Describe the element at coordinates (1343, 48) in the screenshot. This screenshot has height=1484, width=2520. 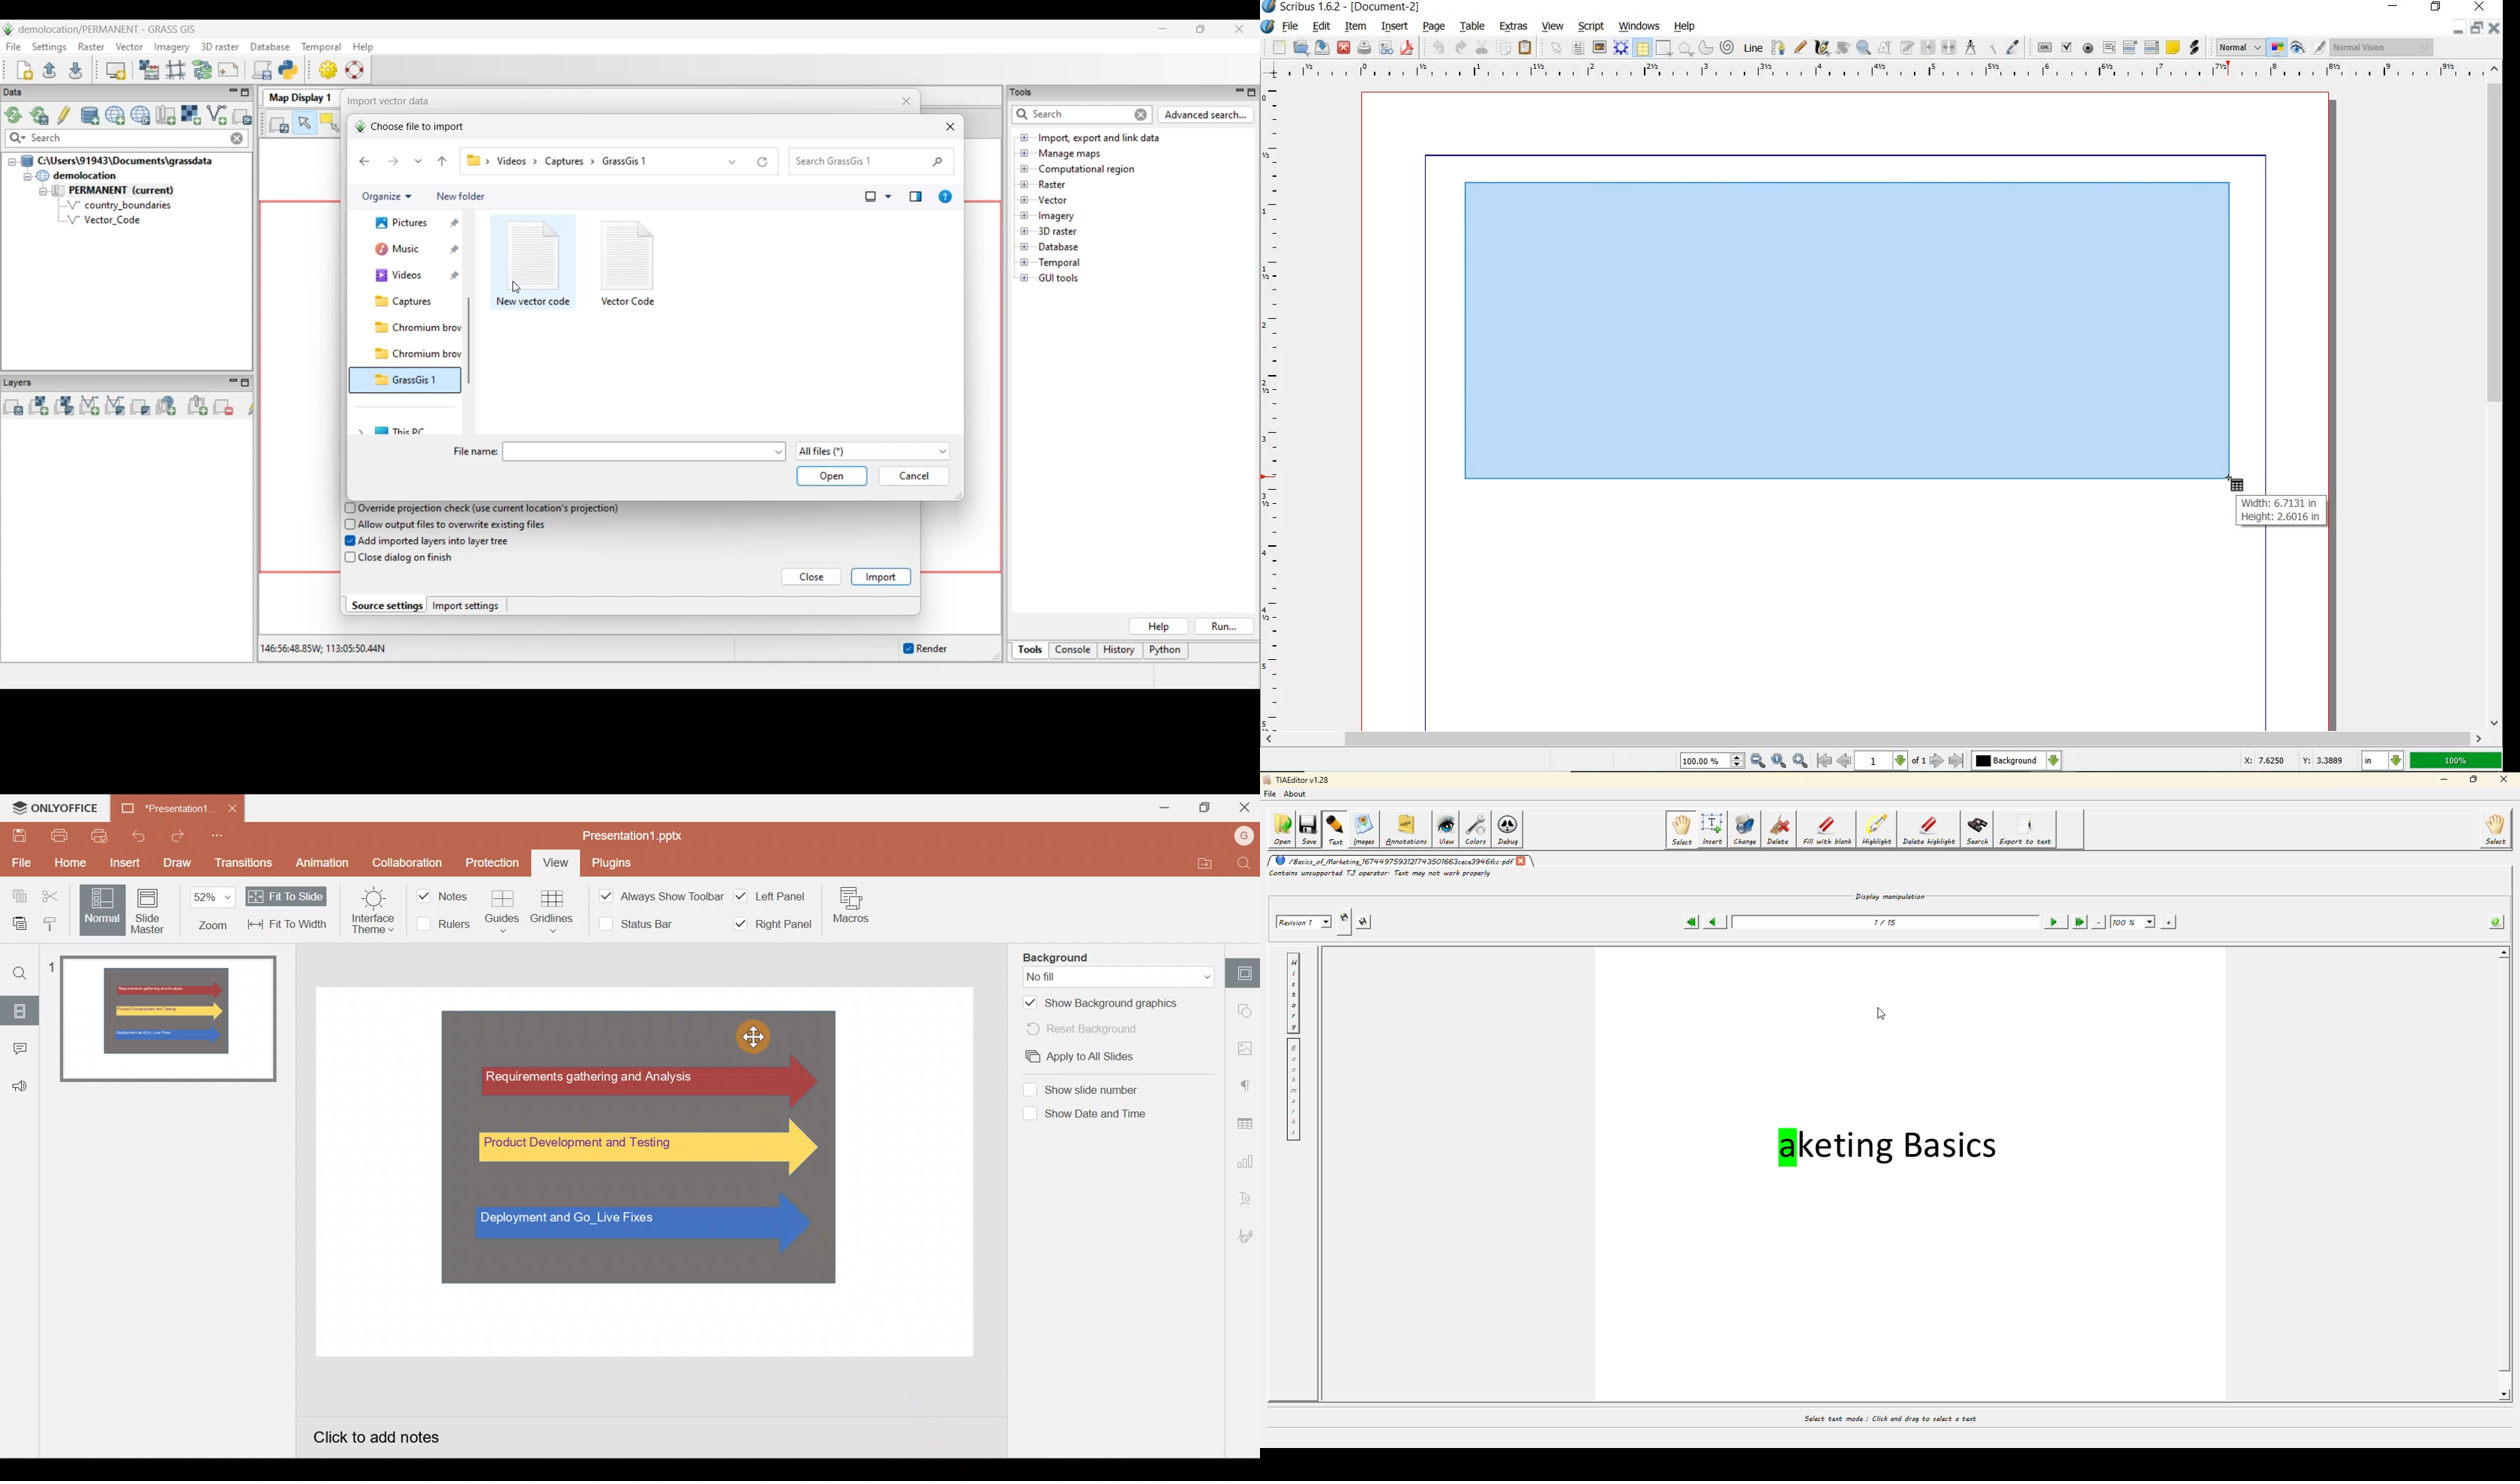
I see `close` at that location.